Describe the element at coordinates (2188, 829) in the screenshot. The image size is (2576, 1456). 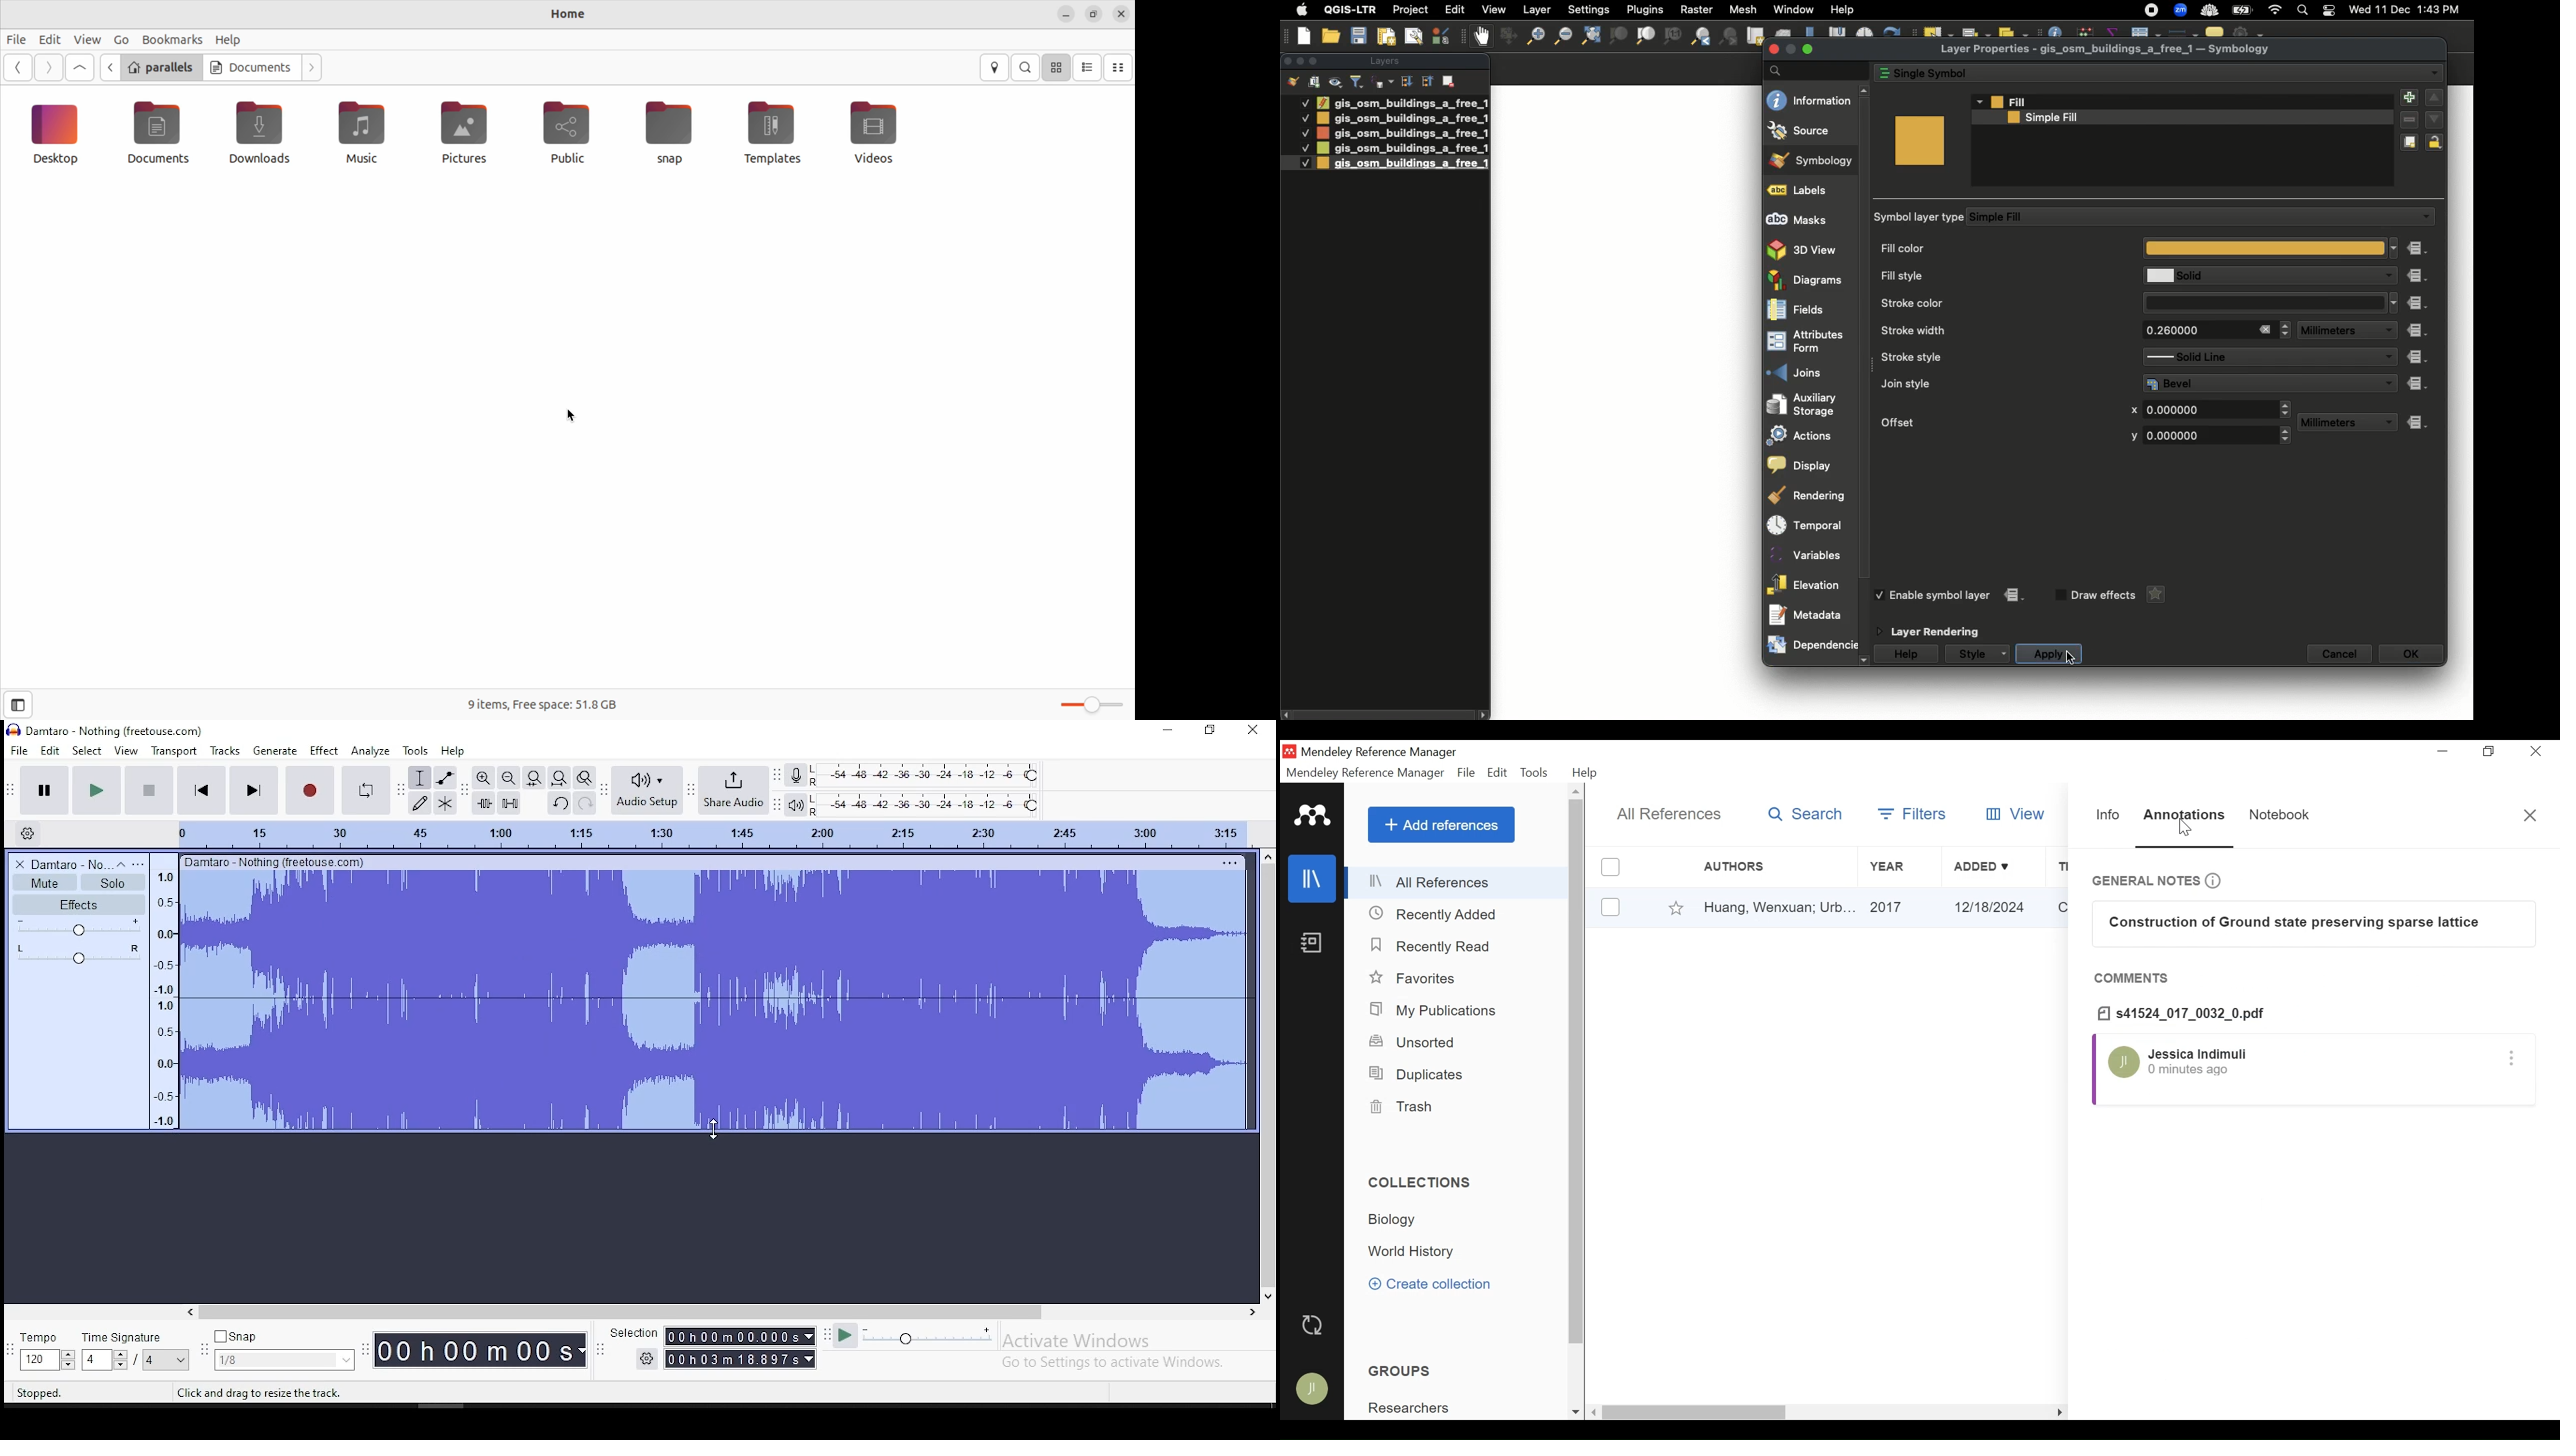
I see `Cursor` at that location.